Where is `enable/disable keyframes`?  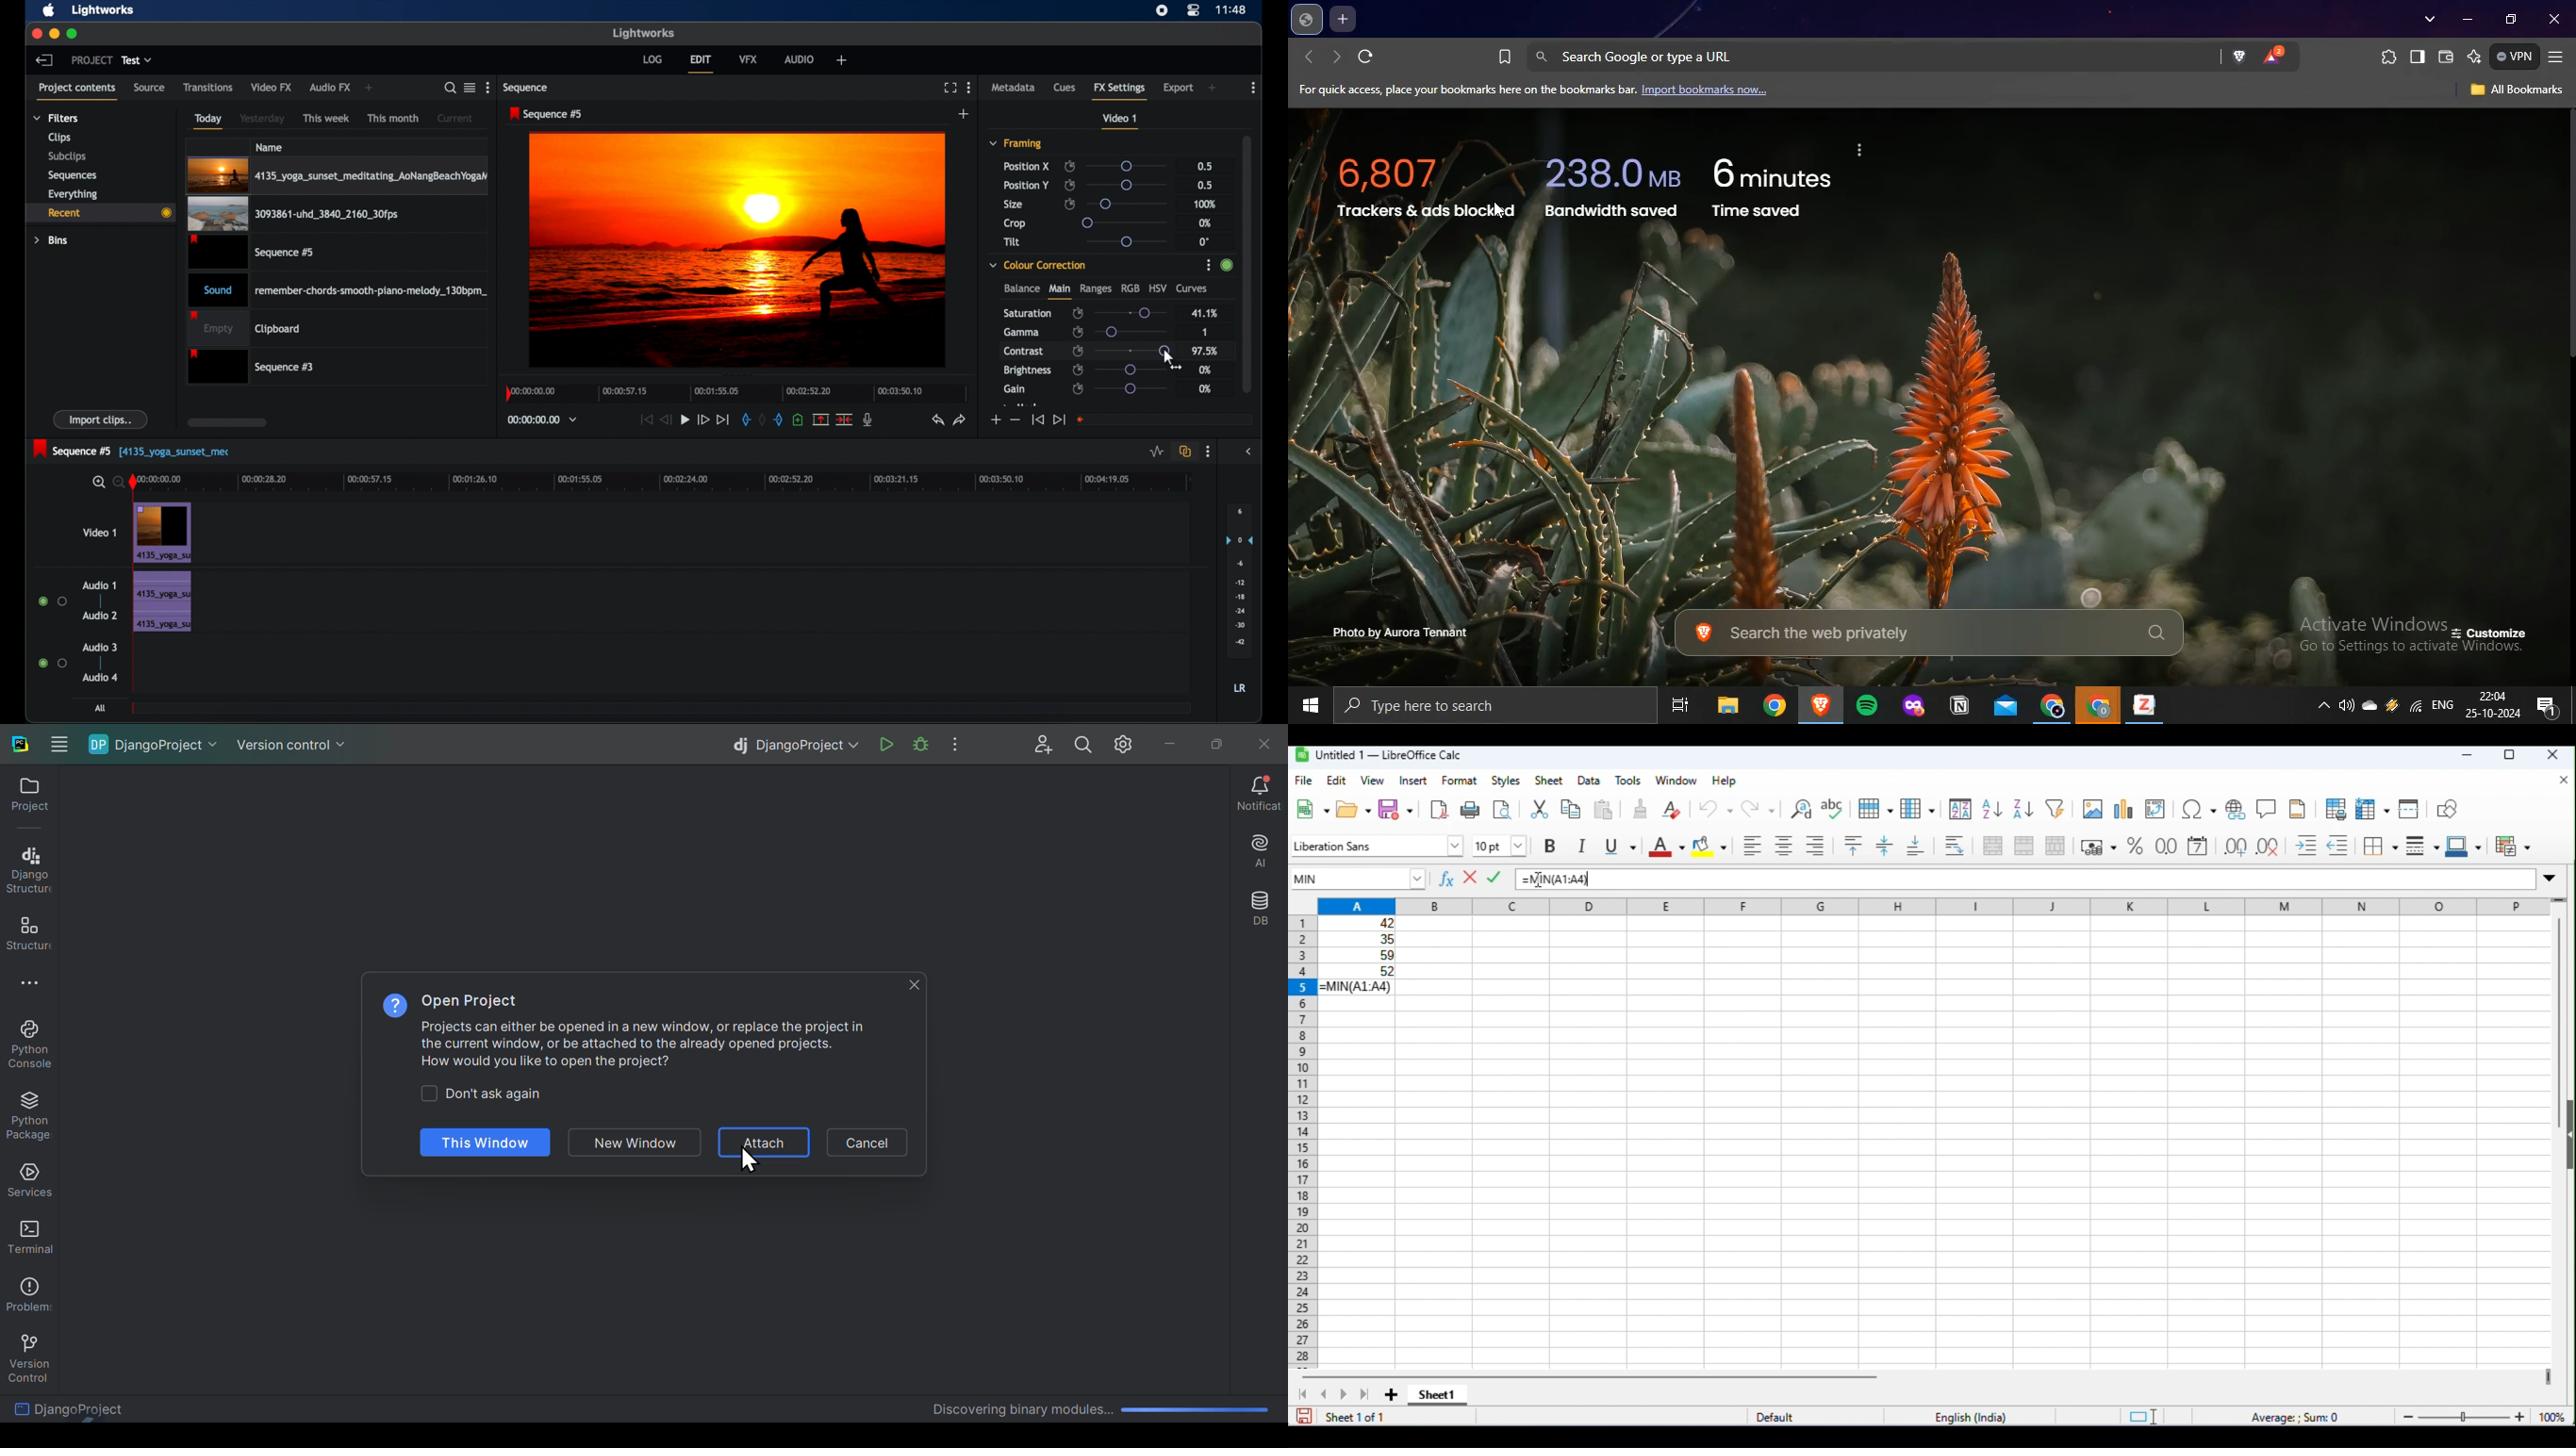 enable/disable keyframes is located at coordinates (1078, 389).